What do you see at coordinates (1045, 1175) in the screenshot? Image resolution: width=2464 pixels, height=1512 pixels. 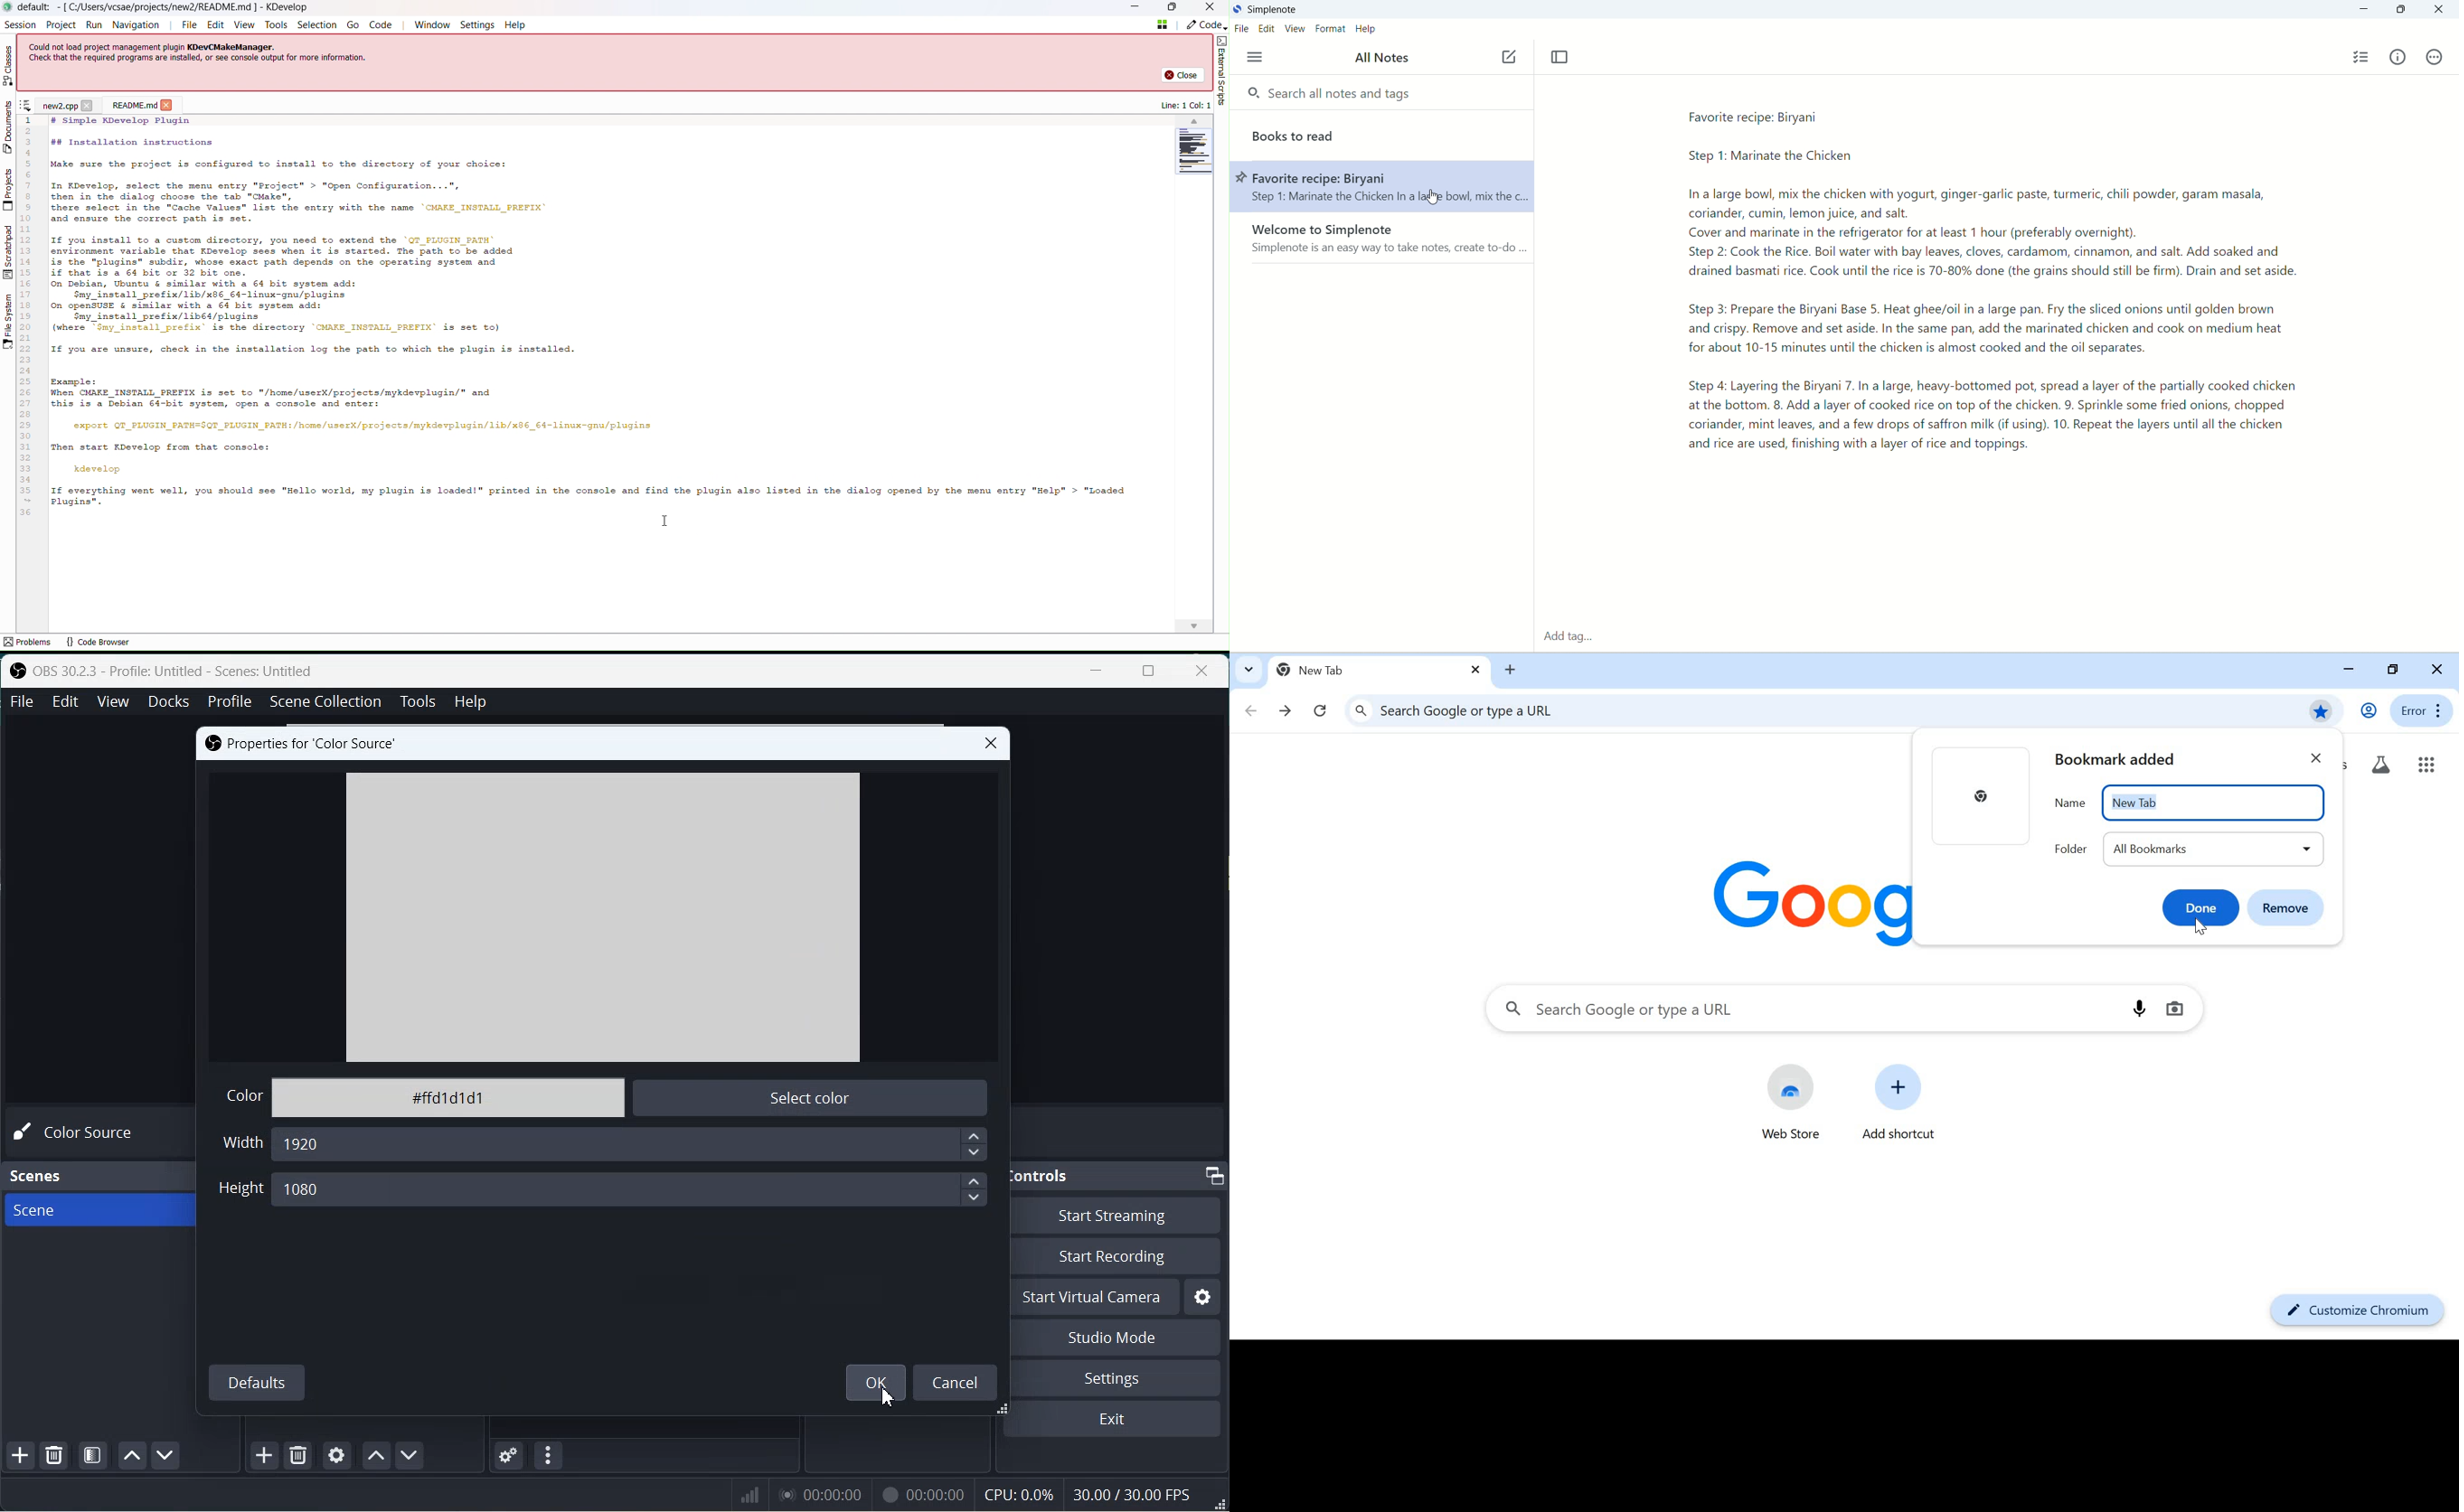 I see `Controls` at bounding box center [1045, 1175].